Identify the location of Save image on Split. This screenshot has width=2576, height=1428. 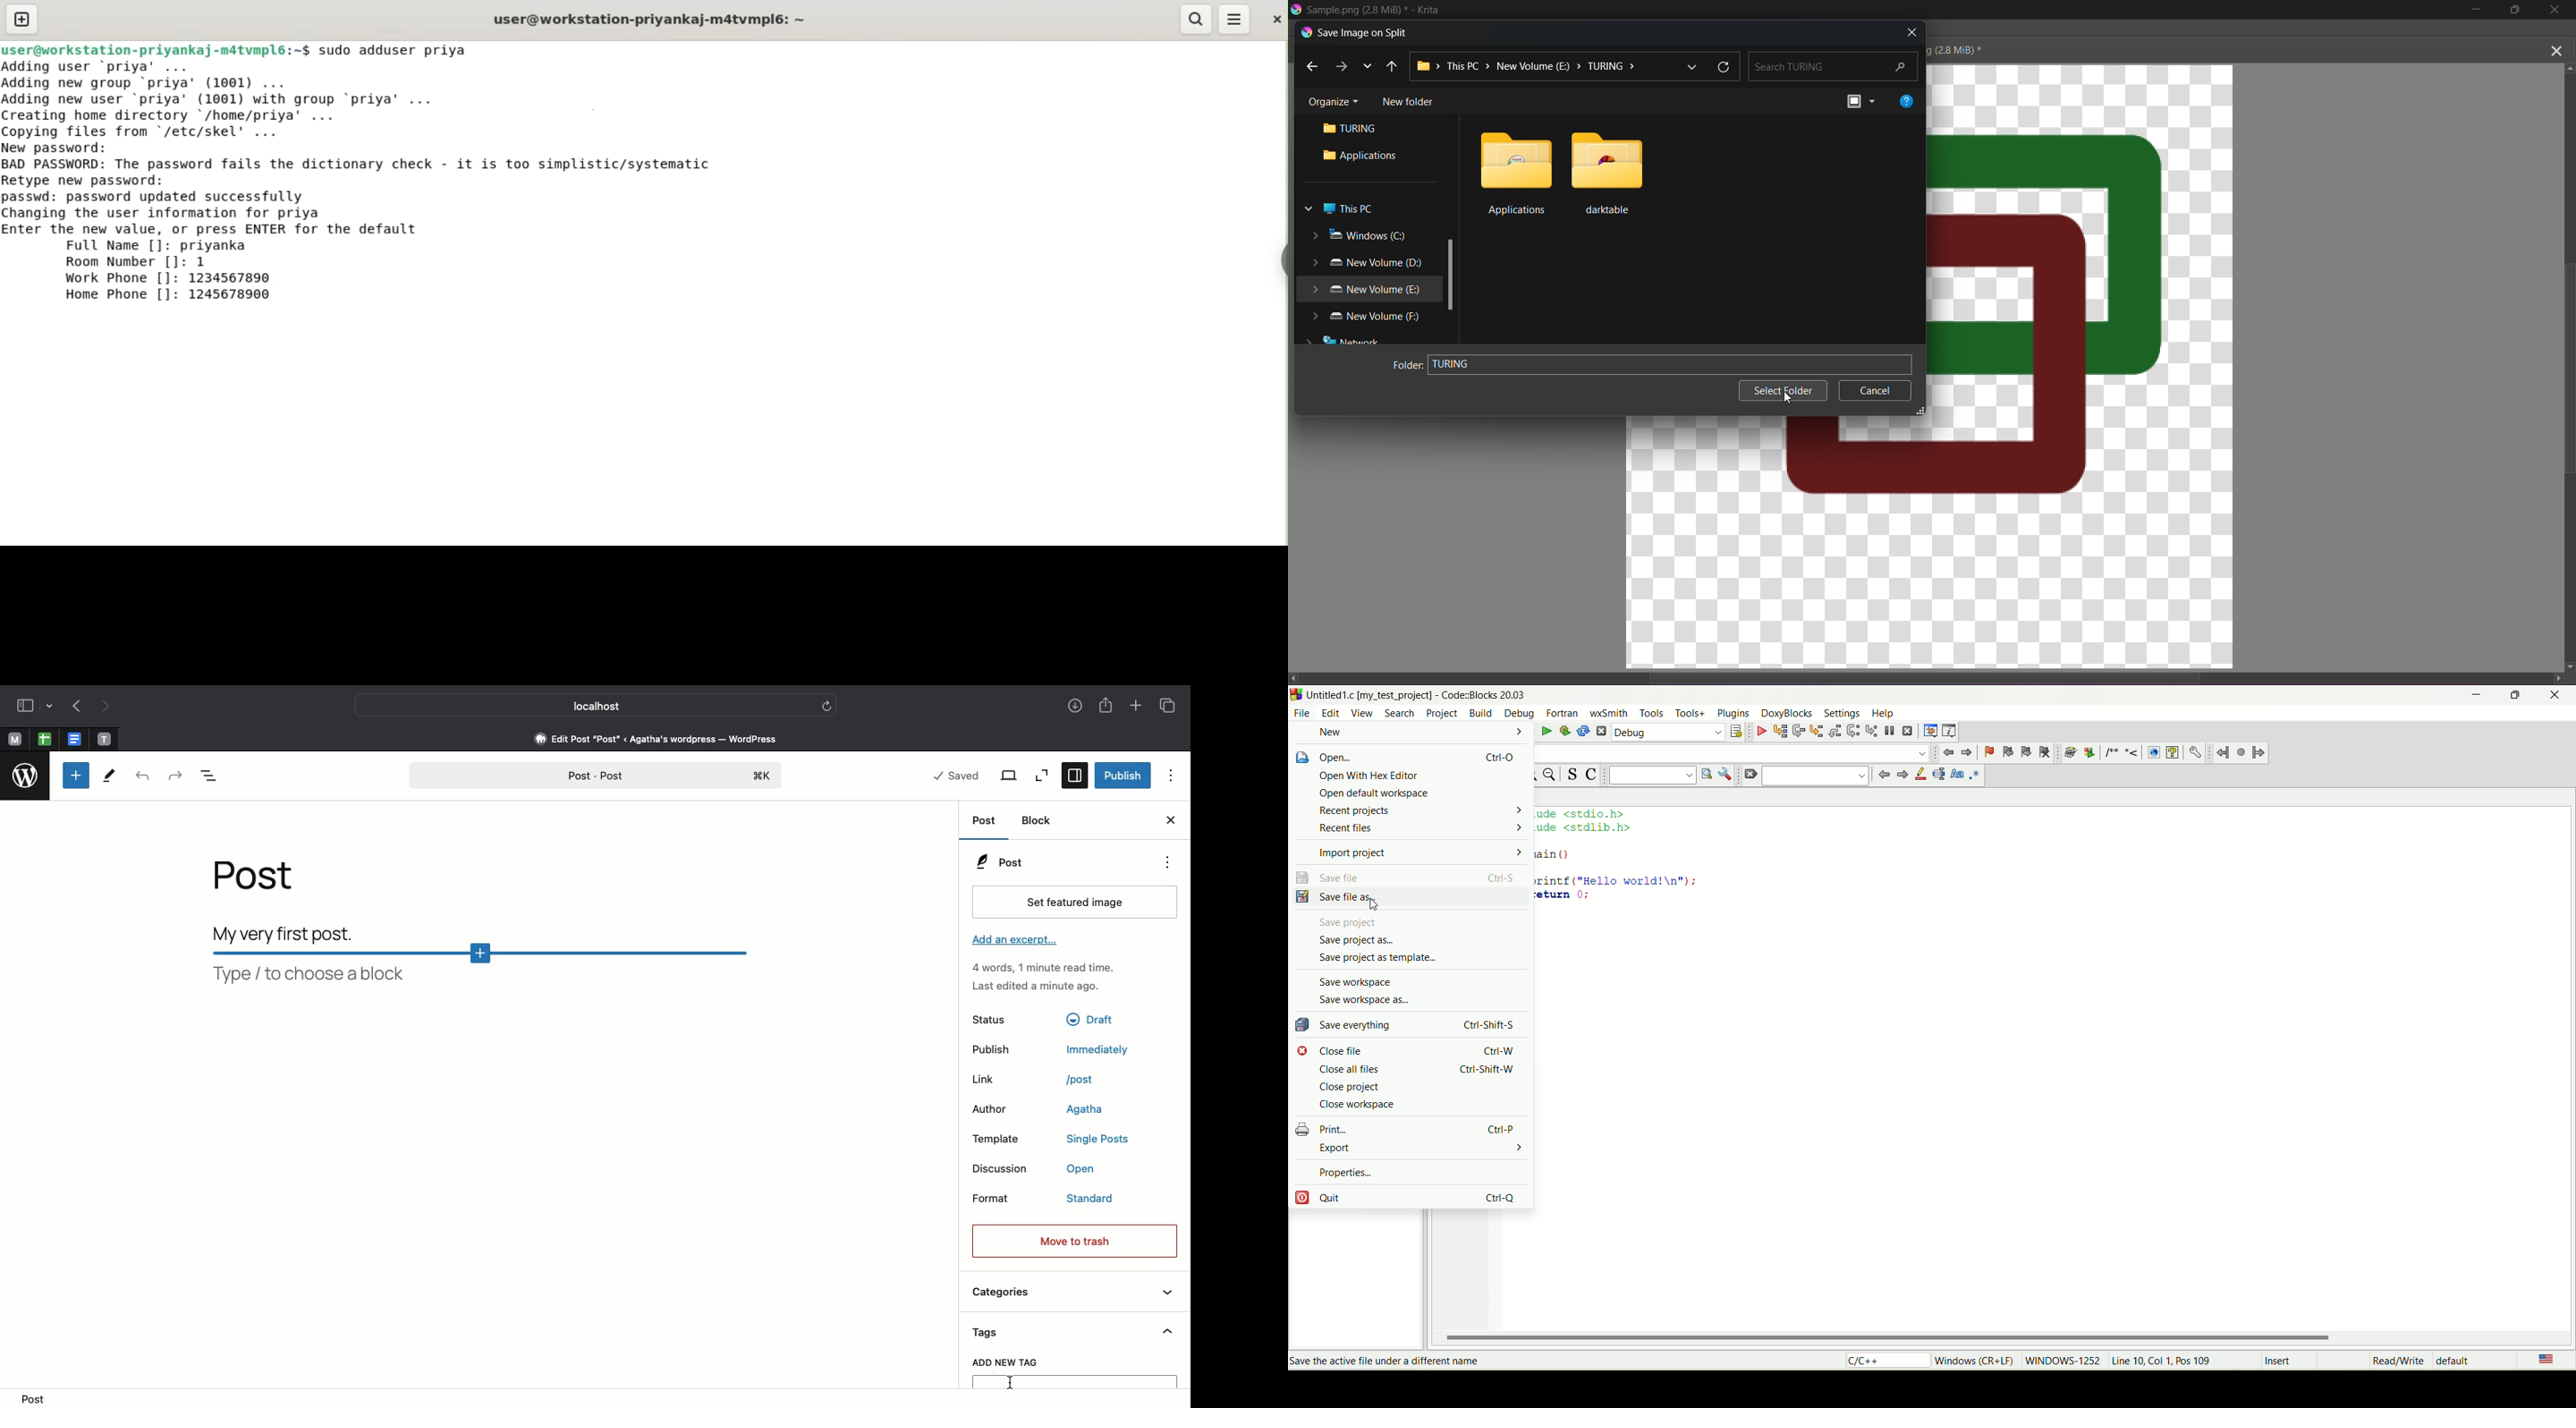
(1353, 32).